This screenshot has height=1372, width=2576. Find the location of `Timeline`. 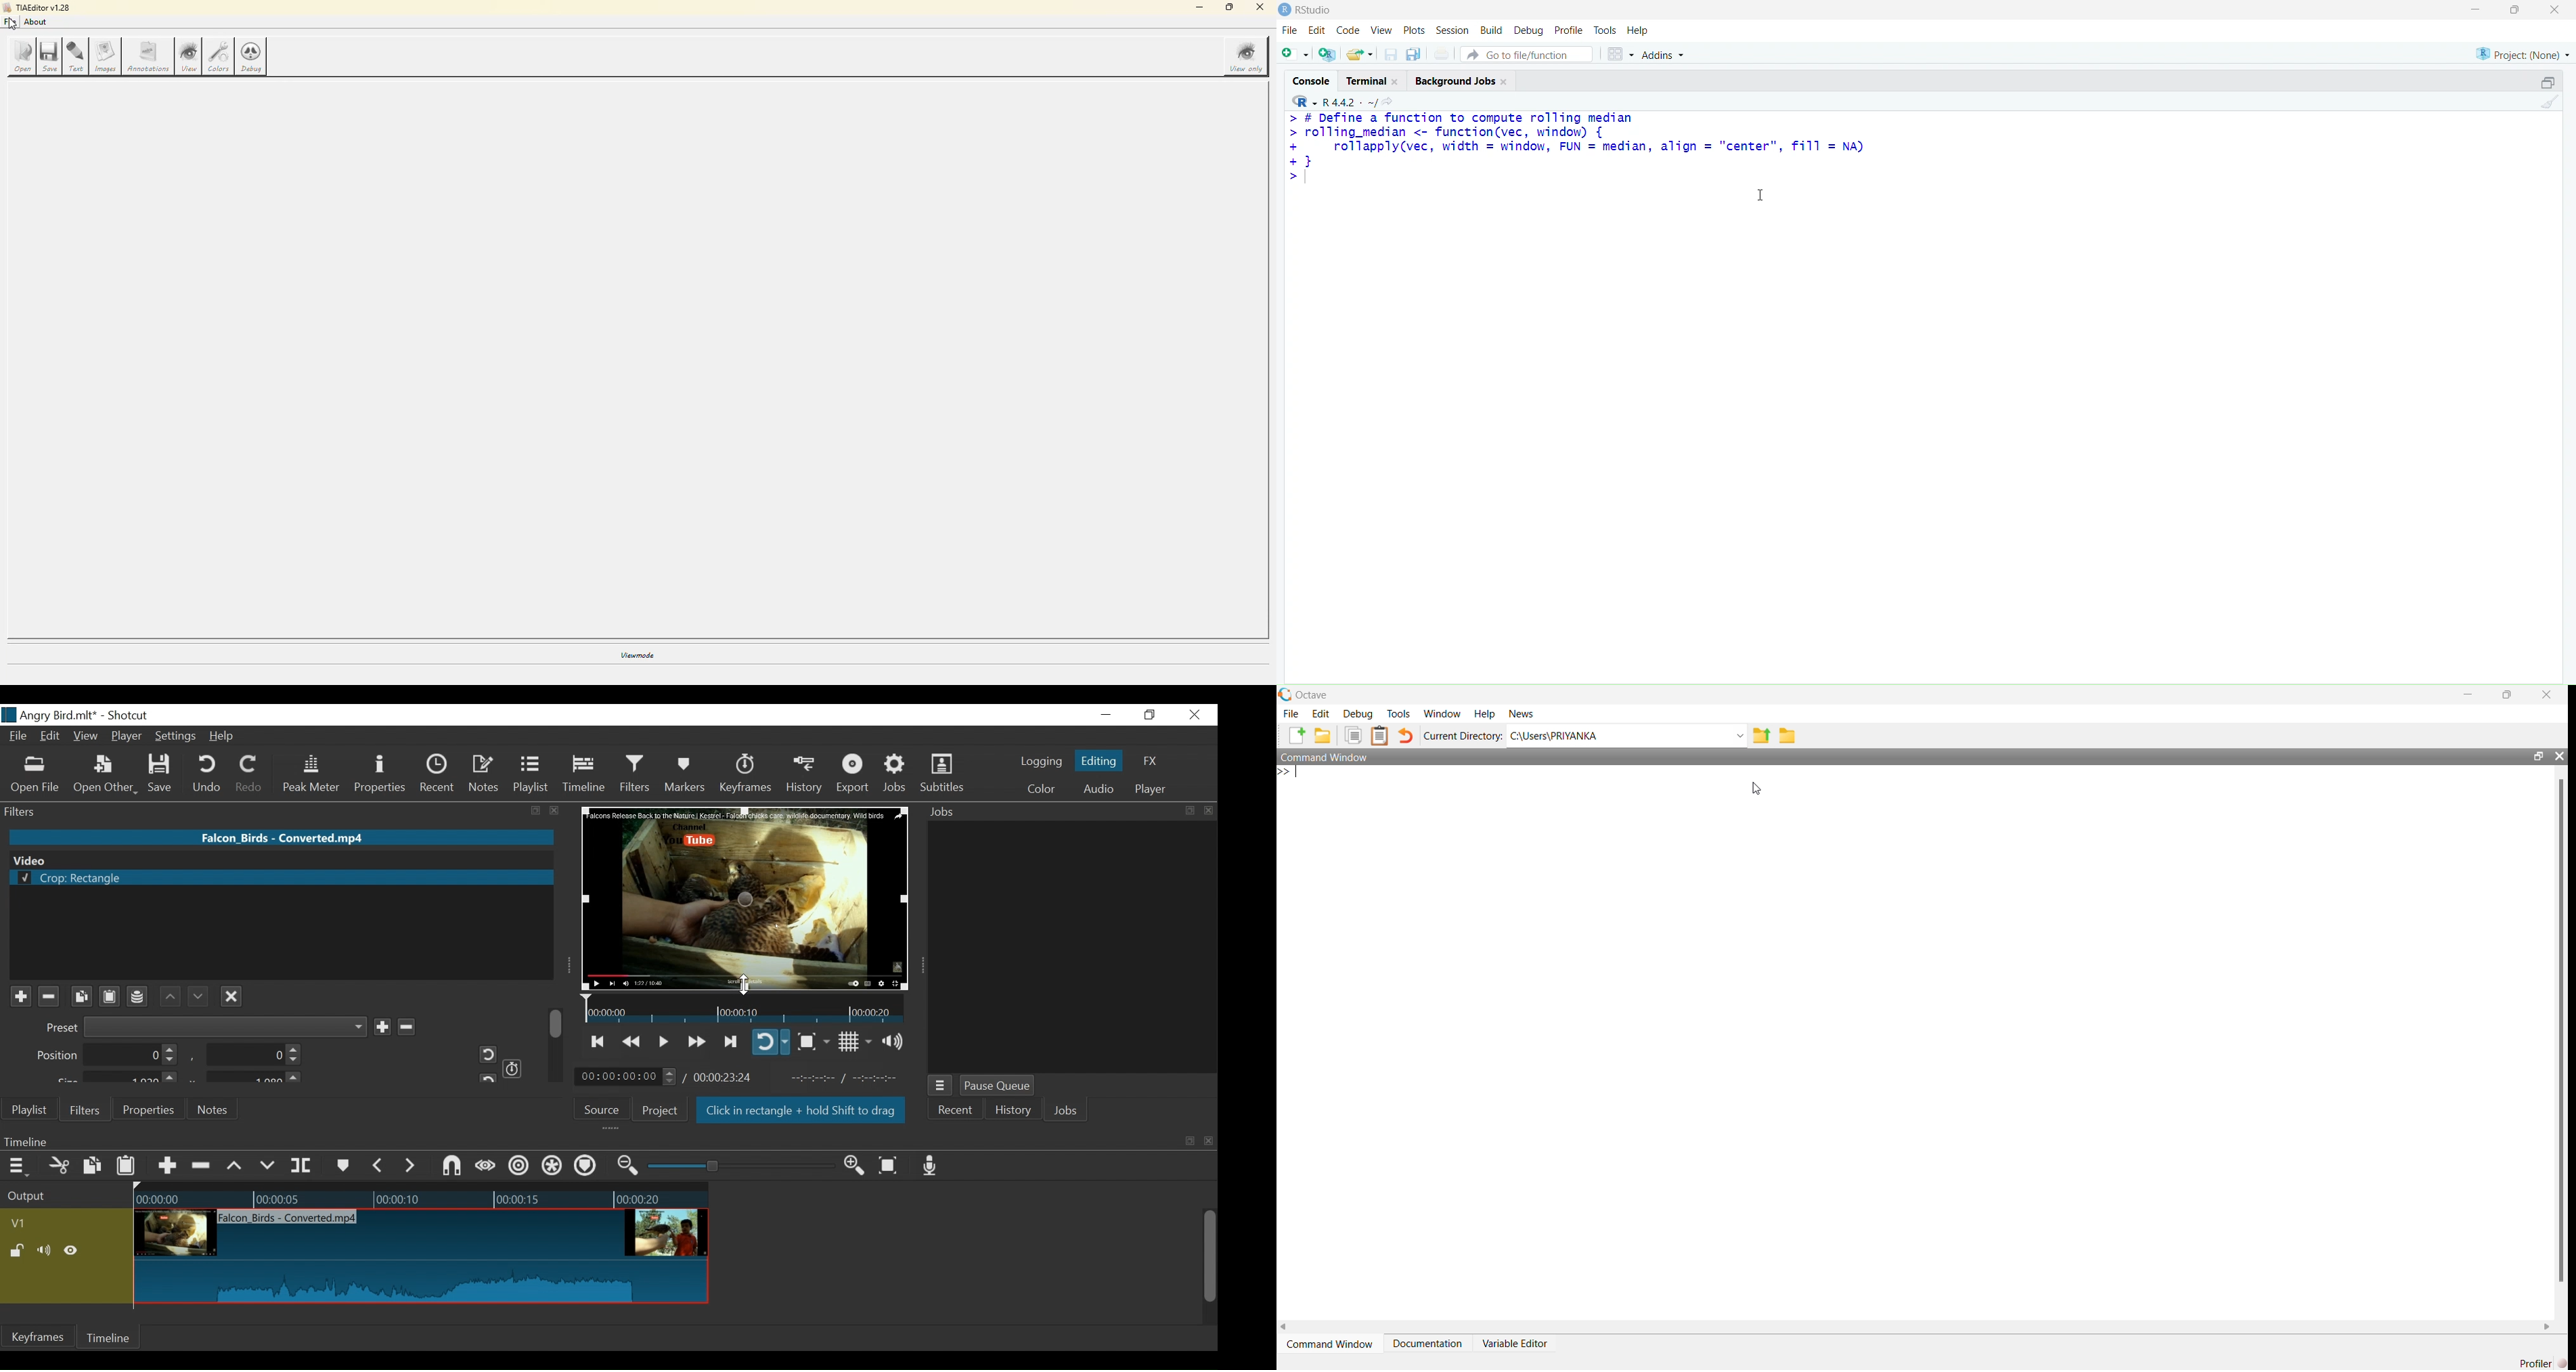

Timeline is located at coordinates (585, 774).